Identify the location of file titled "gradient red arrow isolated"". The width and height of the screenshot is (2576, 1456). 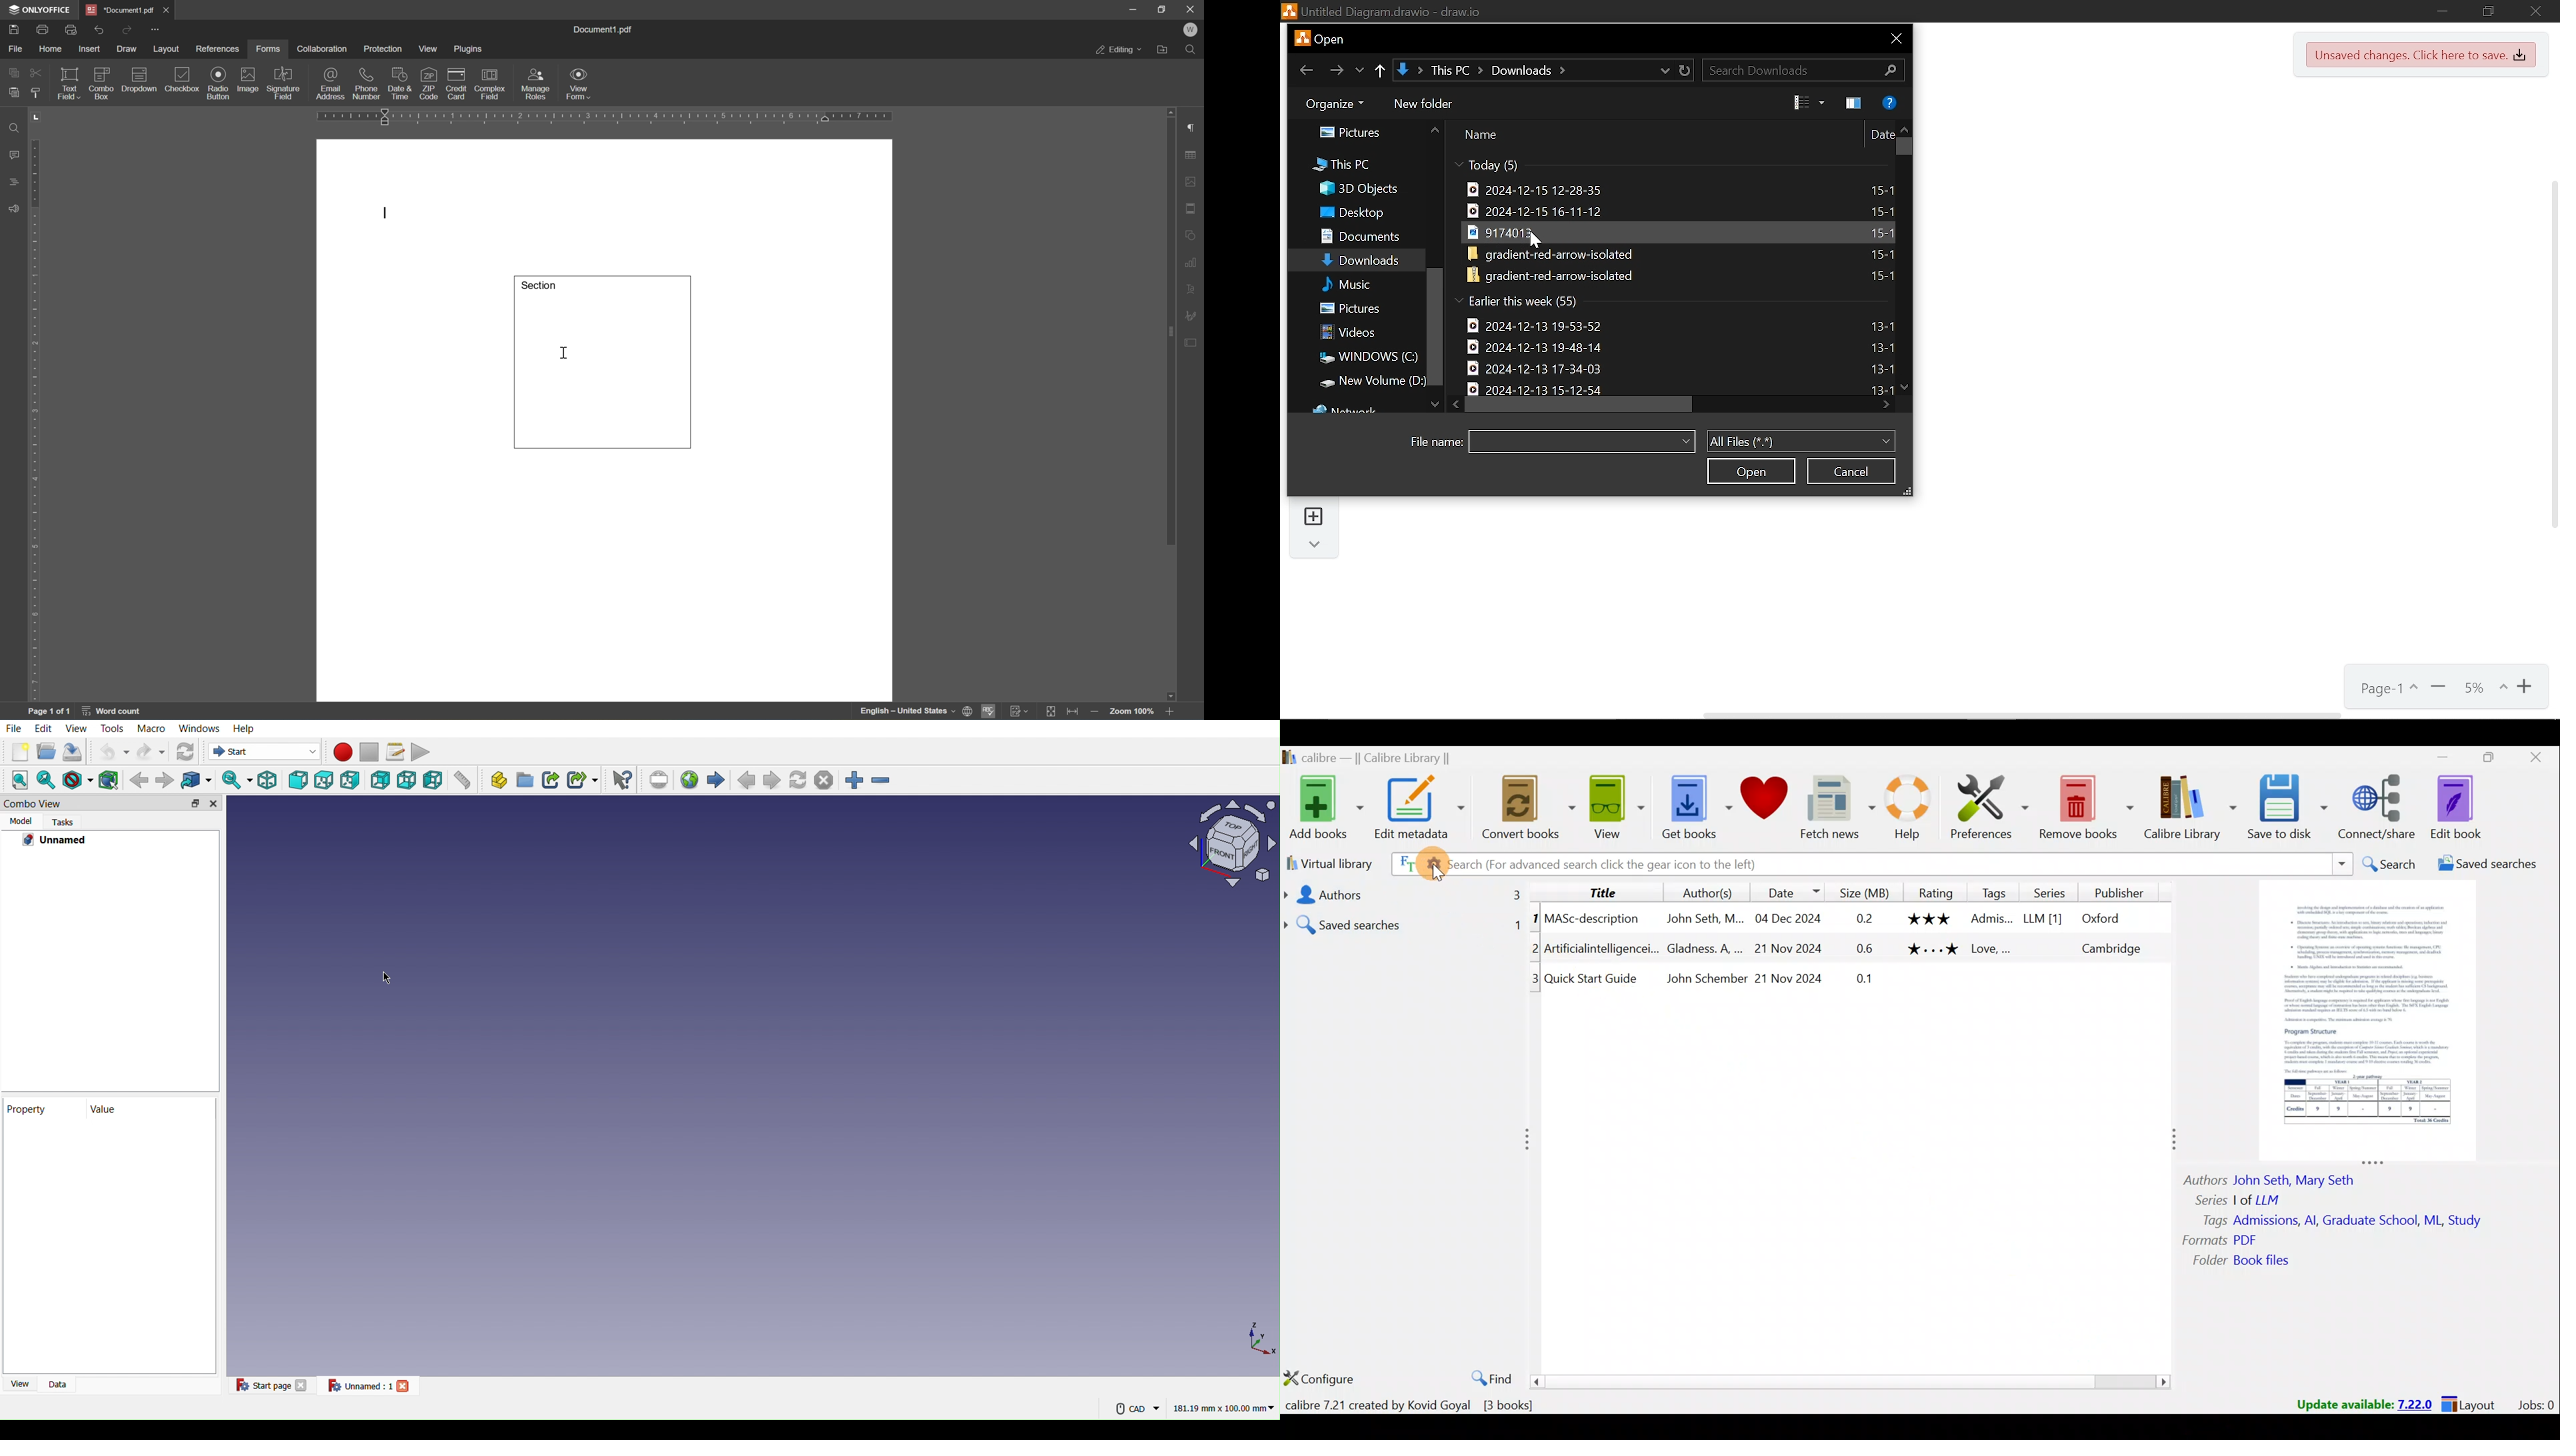
(1684, 254).